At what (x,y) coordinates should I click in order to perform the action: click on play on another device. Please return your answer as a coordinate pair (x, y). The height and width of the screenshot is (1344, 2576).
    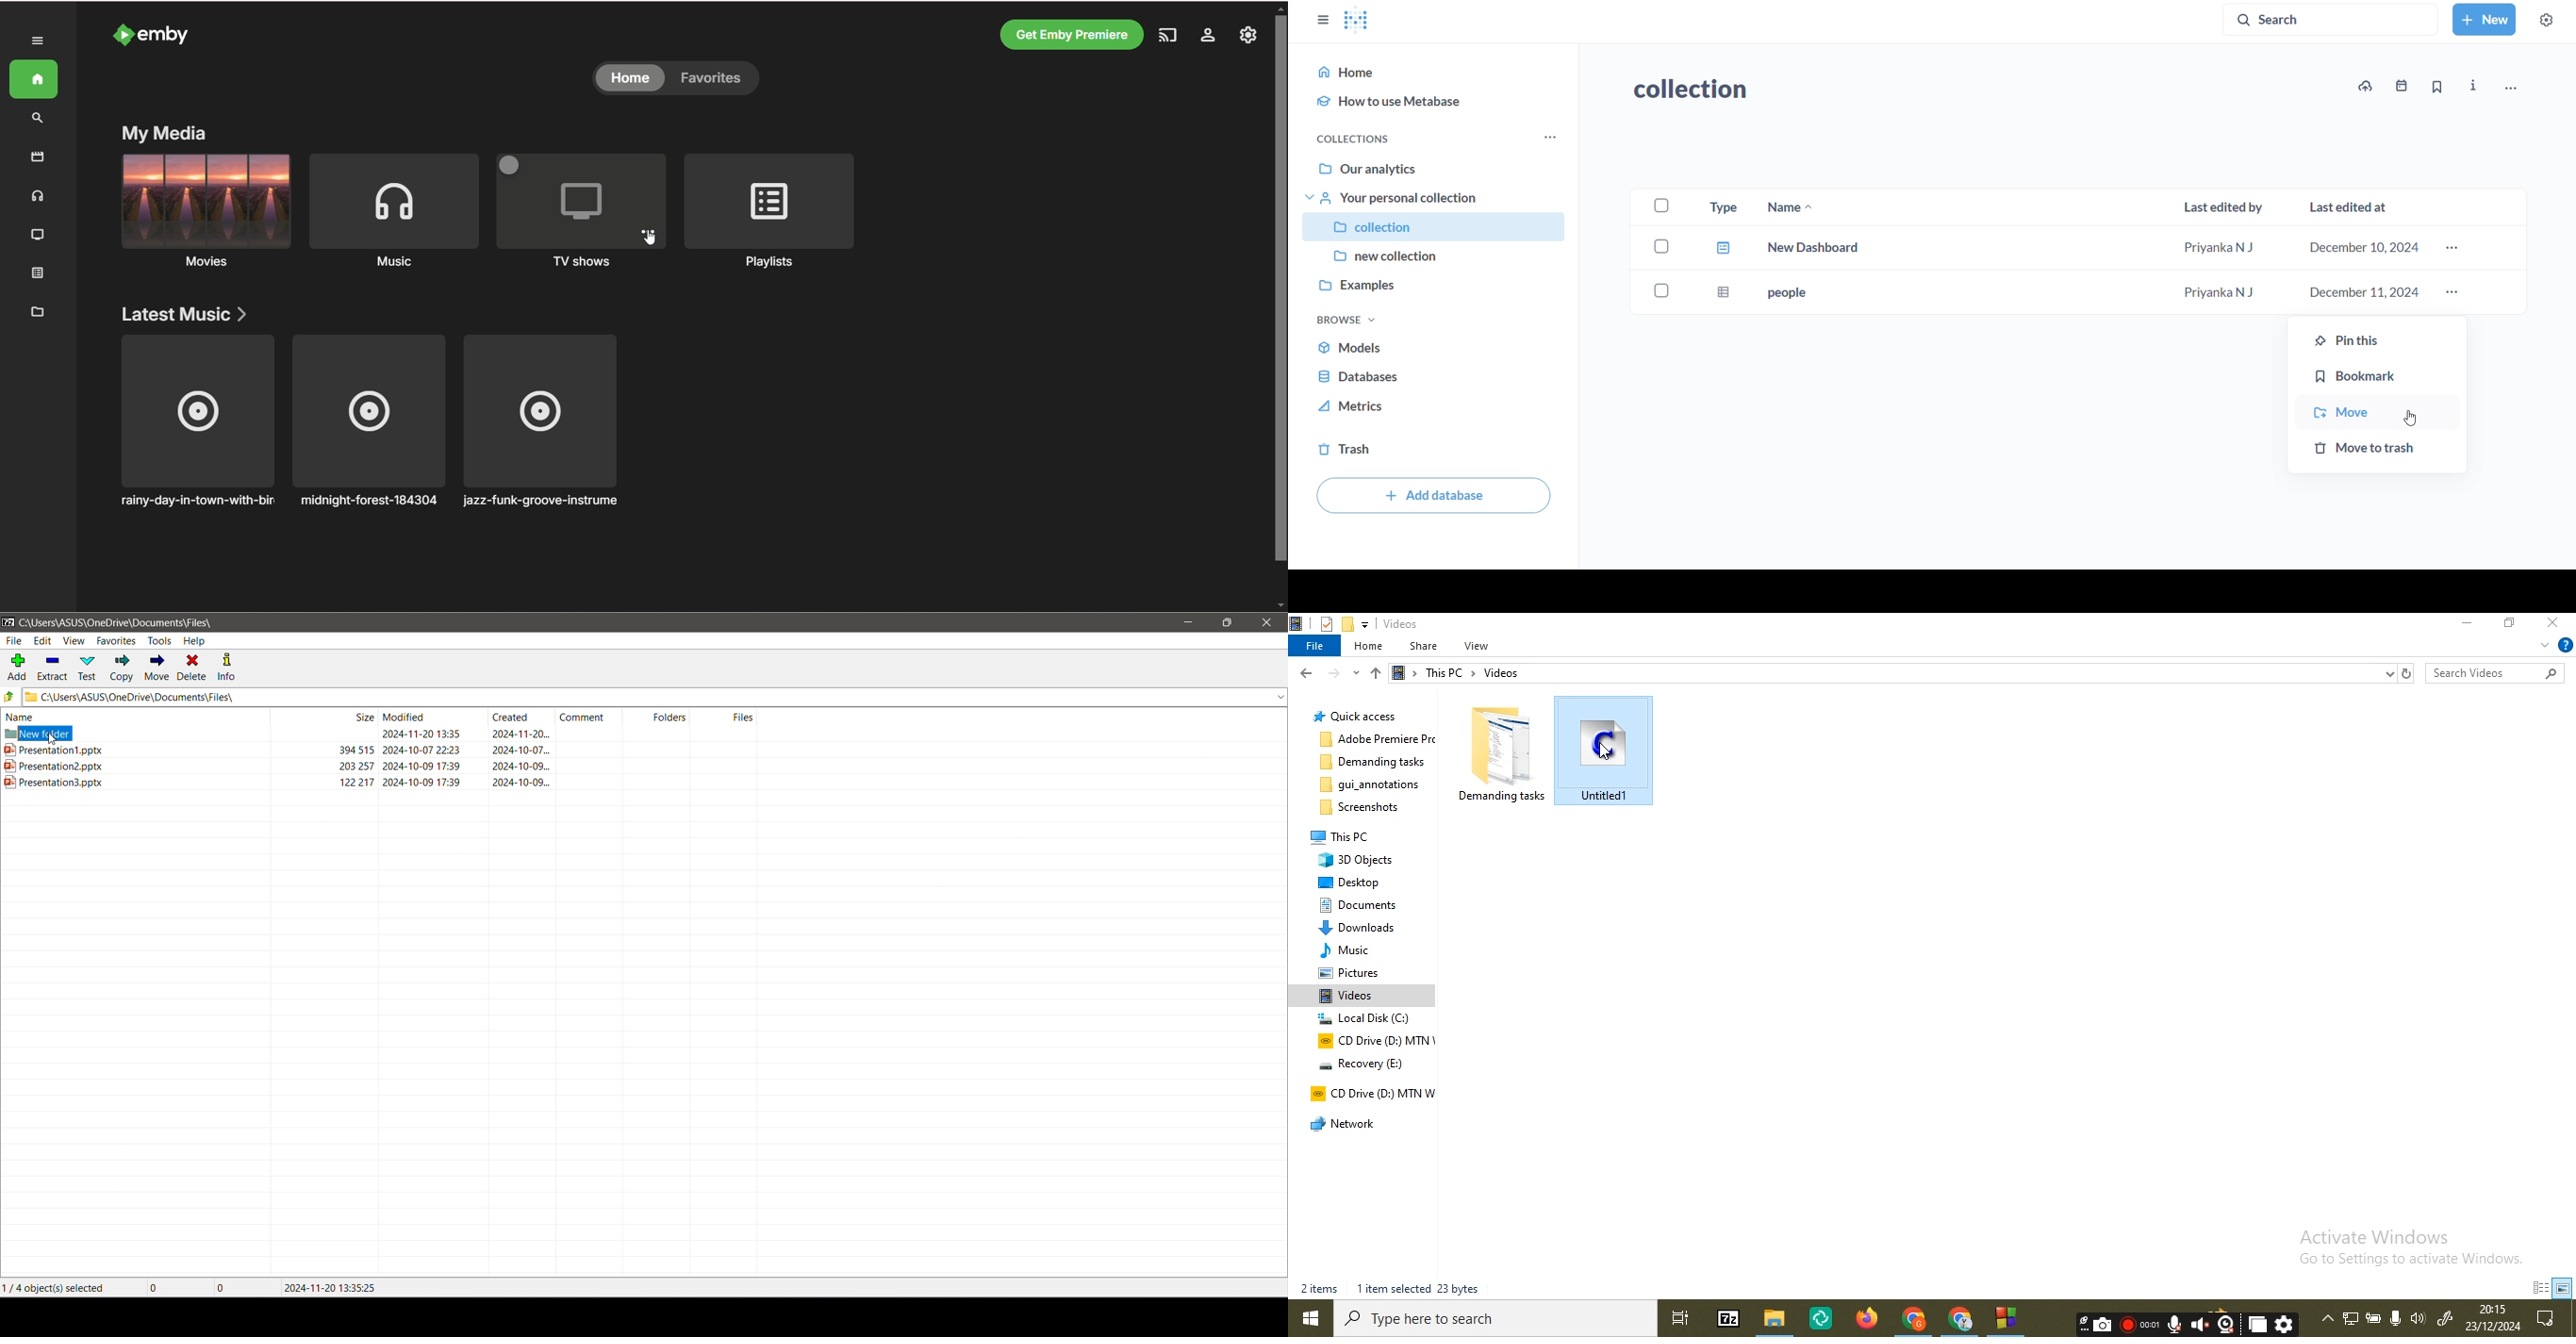
    Looking at the image, I should click on (1166, 37).